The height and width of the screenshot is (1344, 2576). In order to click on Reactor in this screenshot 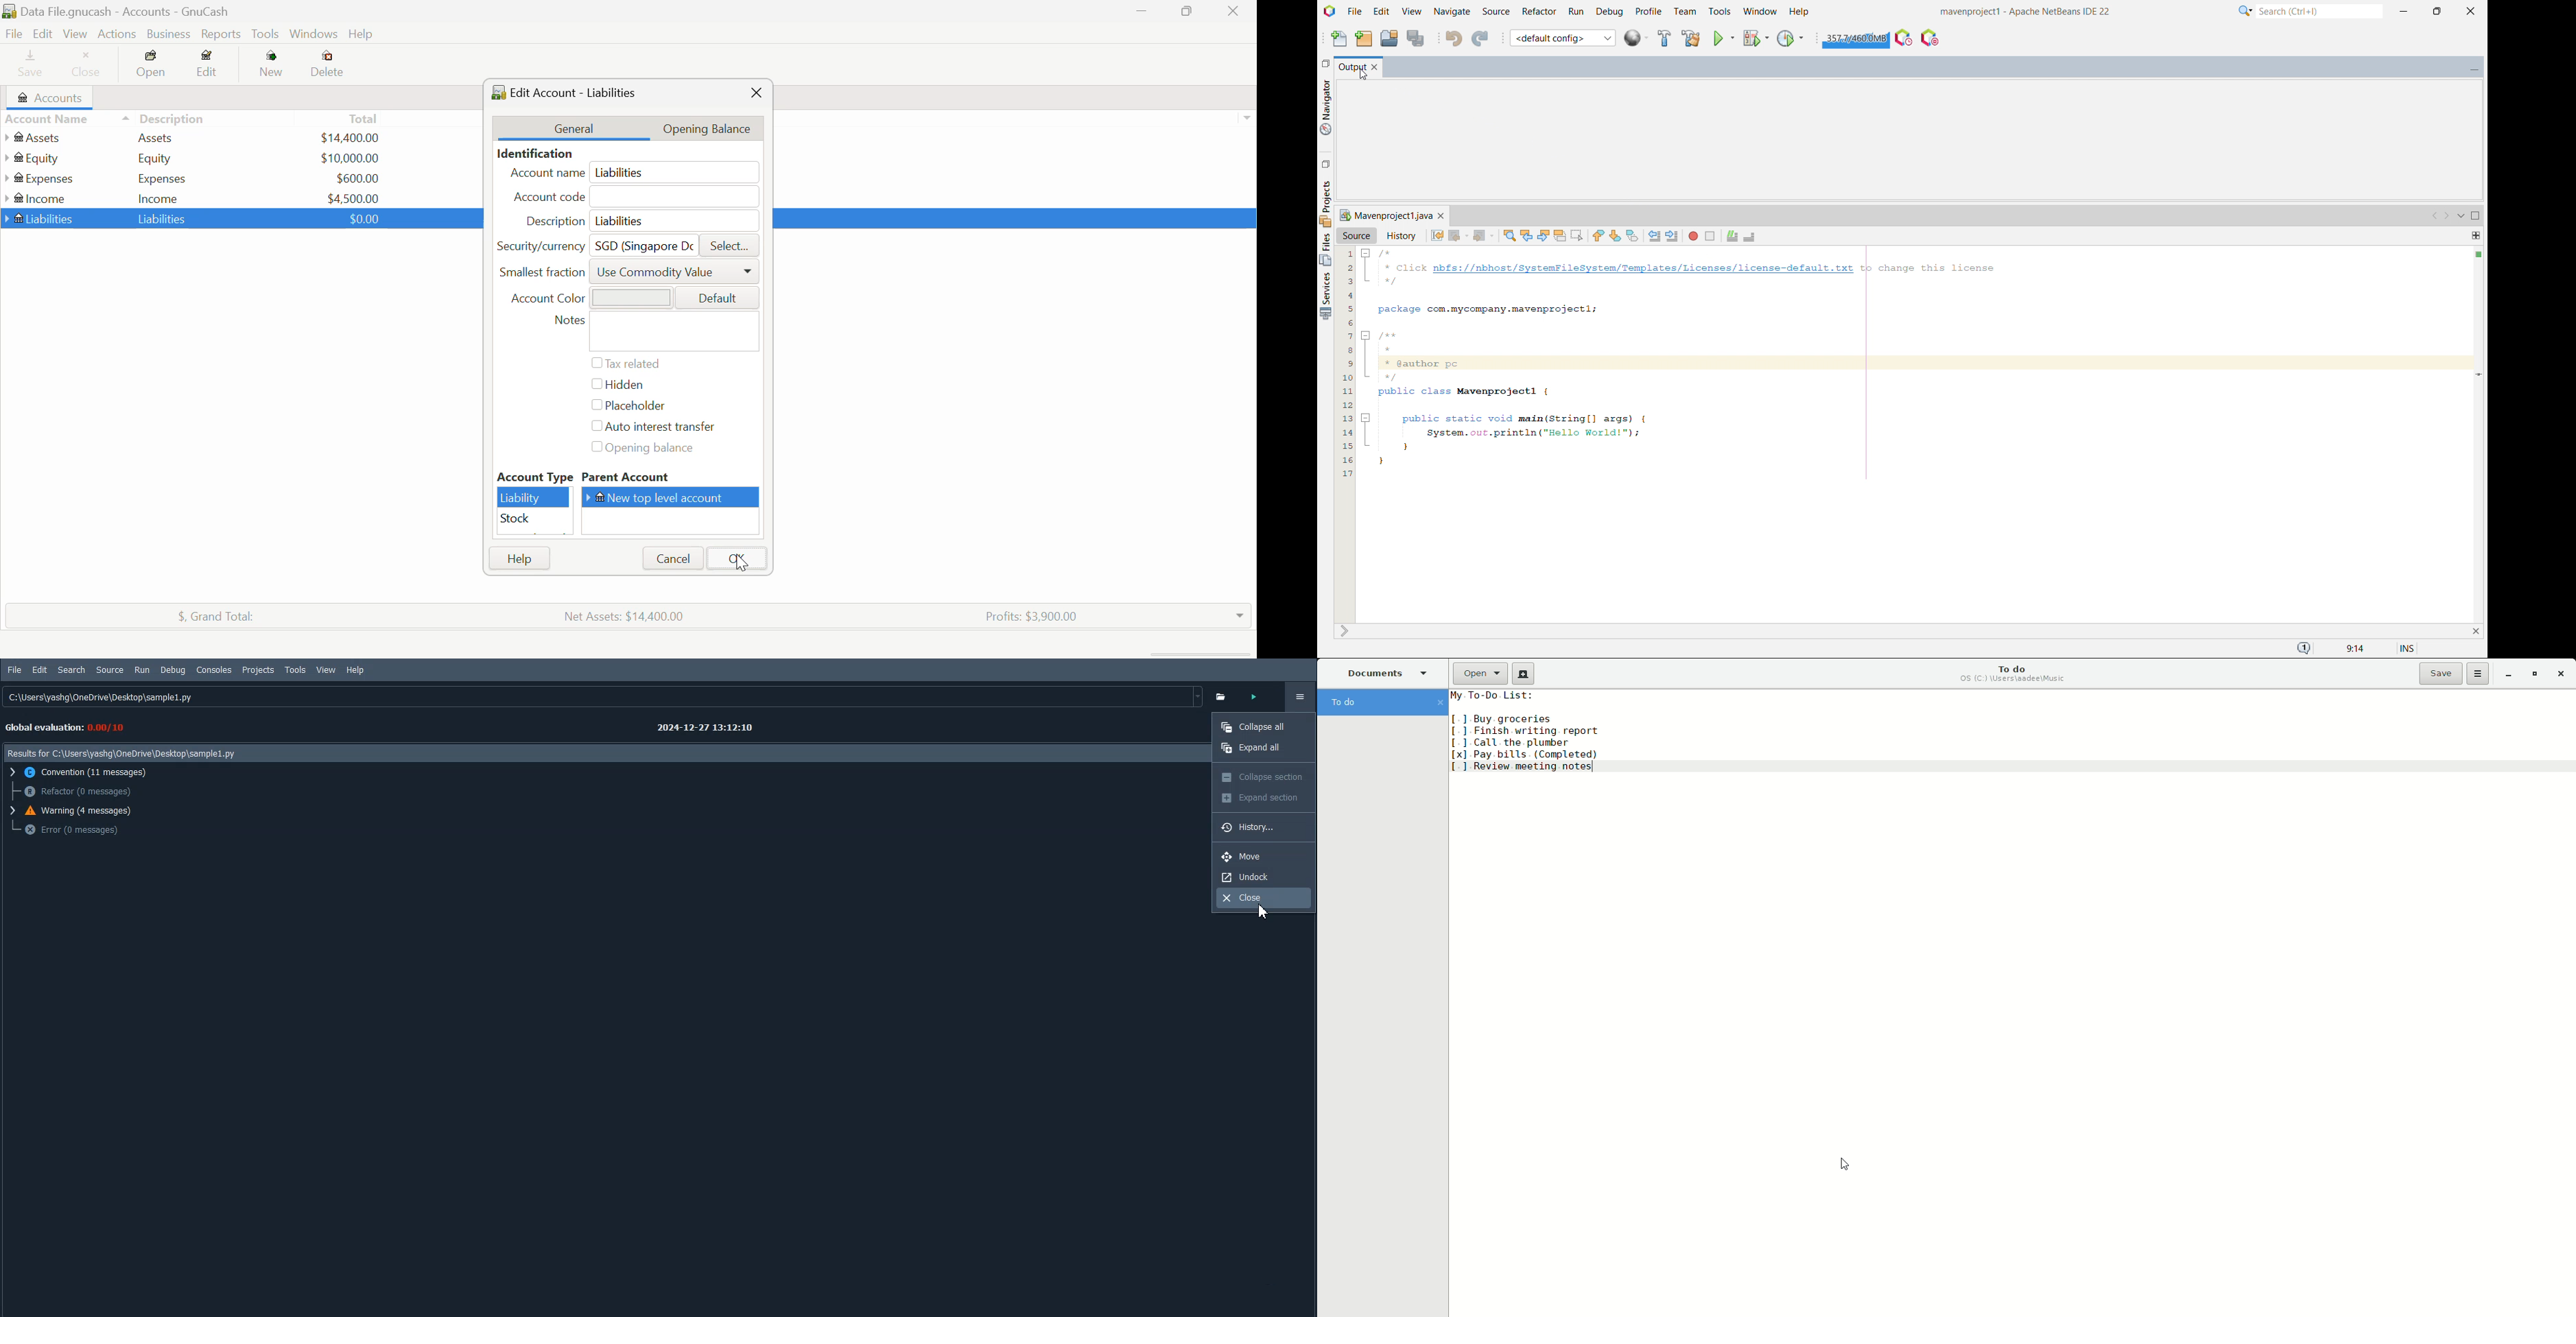, I will do `click(77, 792)`.